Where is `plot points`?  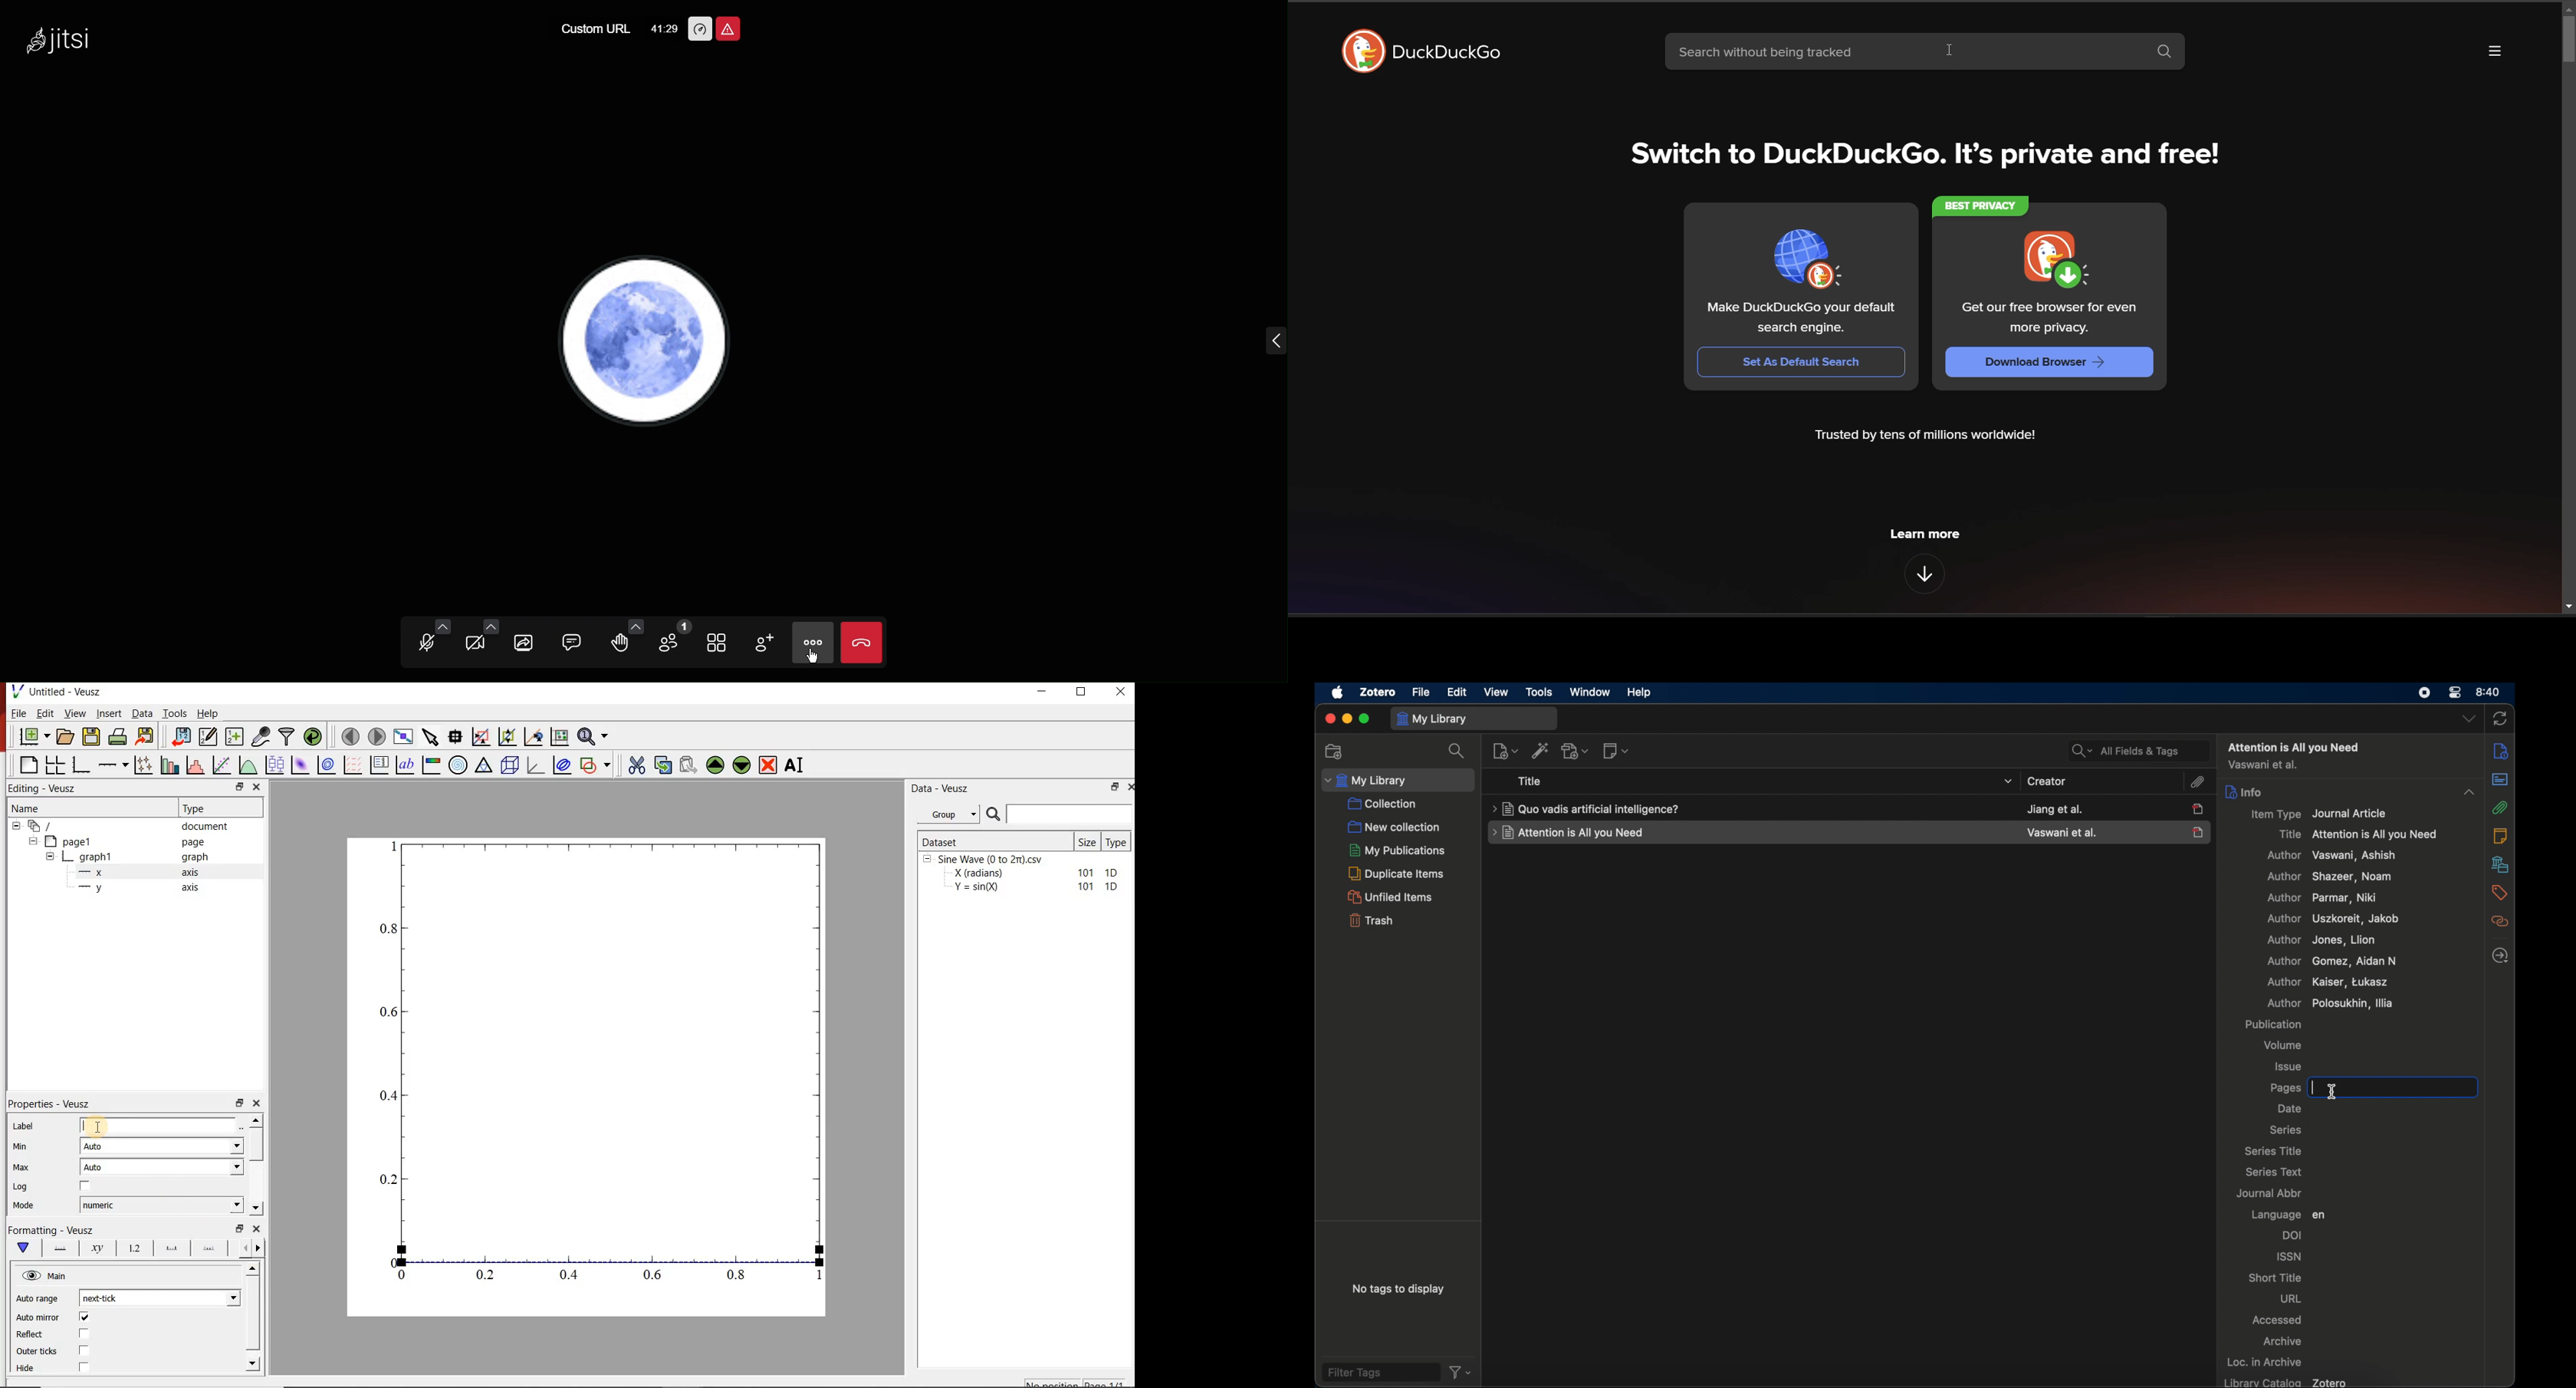 plot points is located at coordinates (145, 764).